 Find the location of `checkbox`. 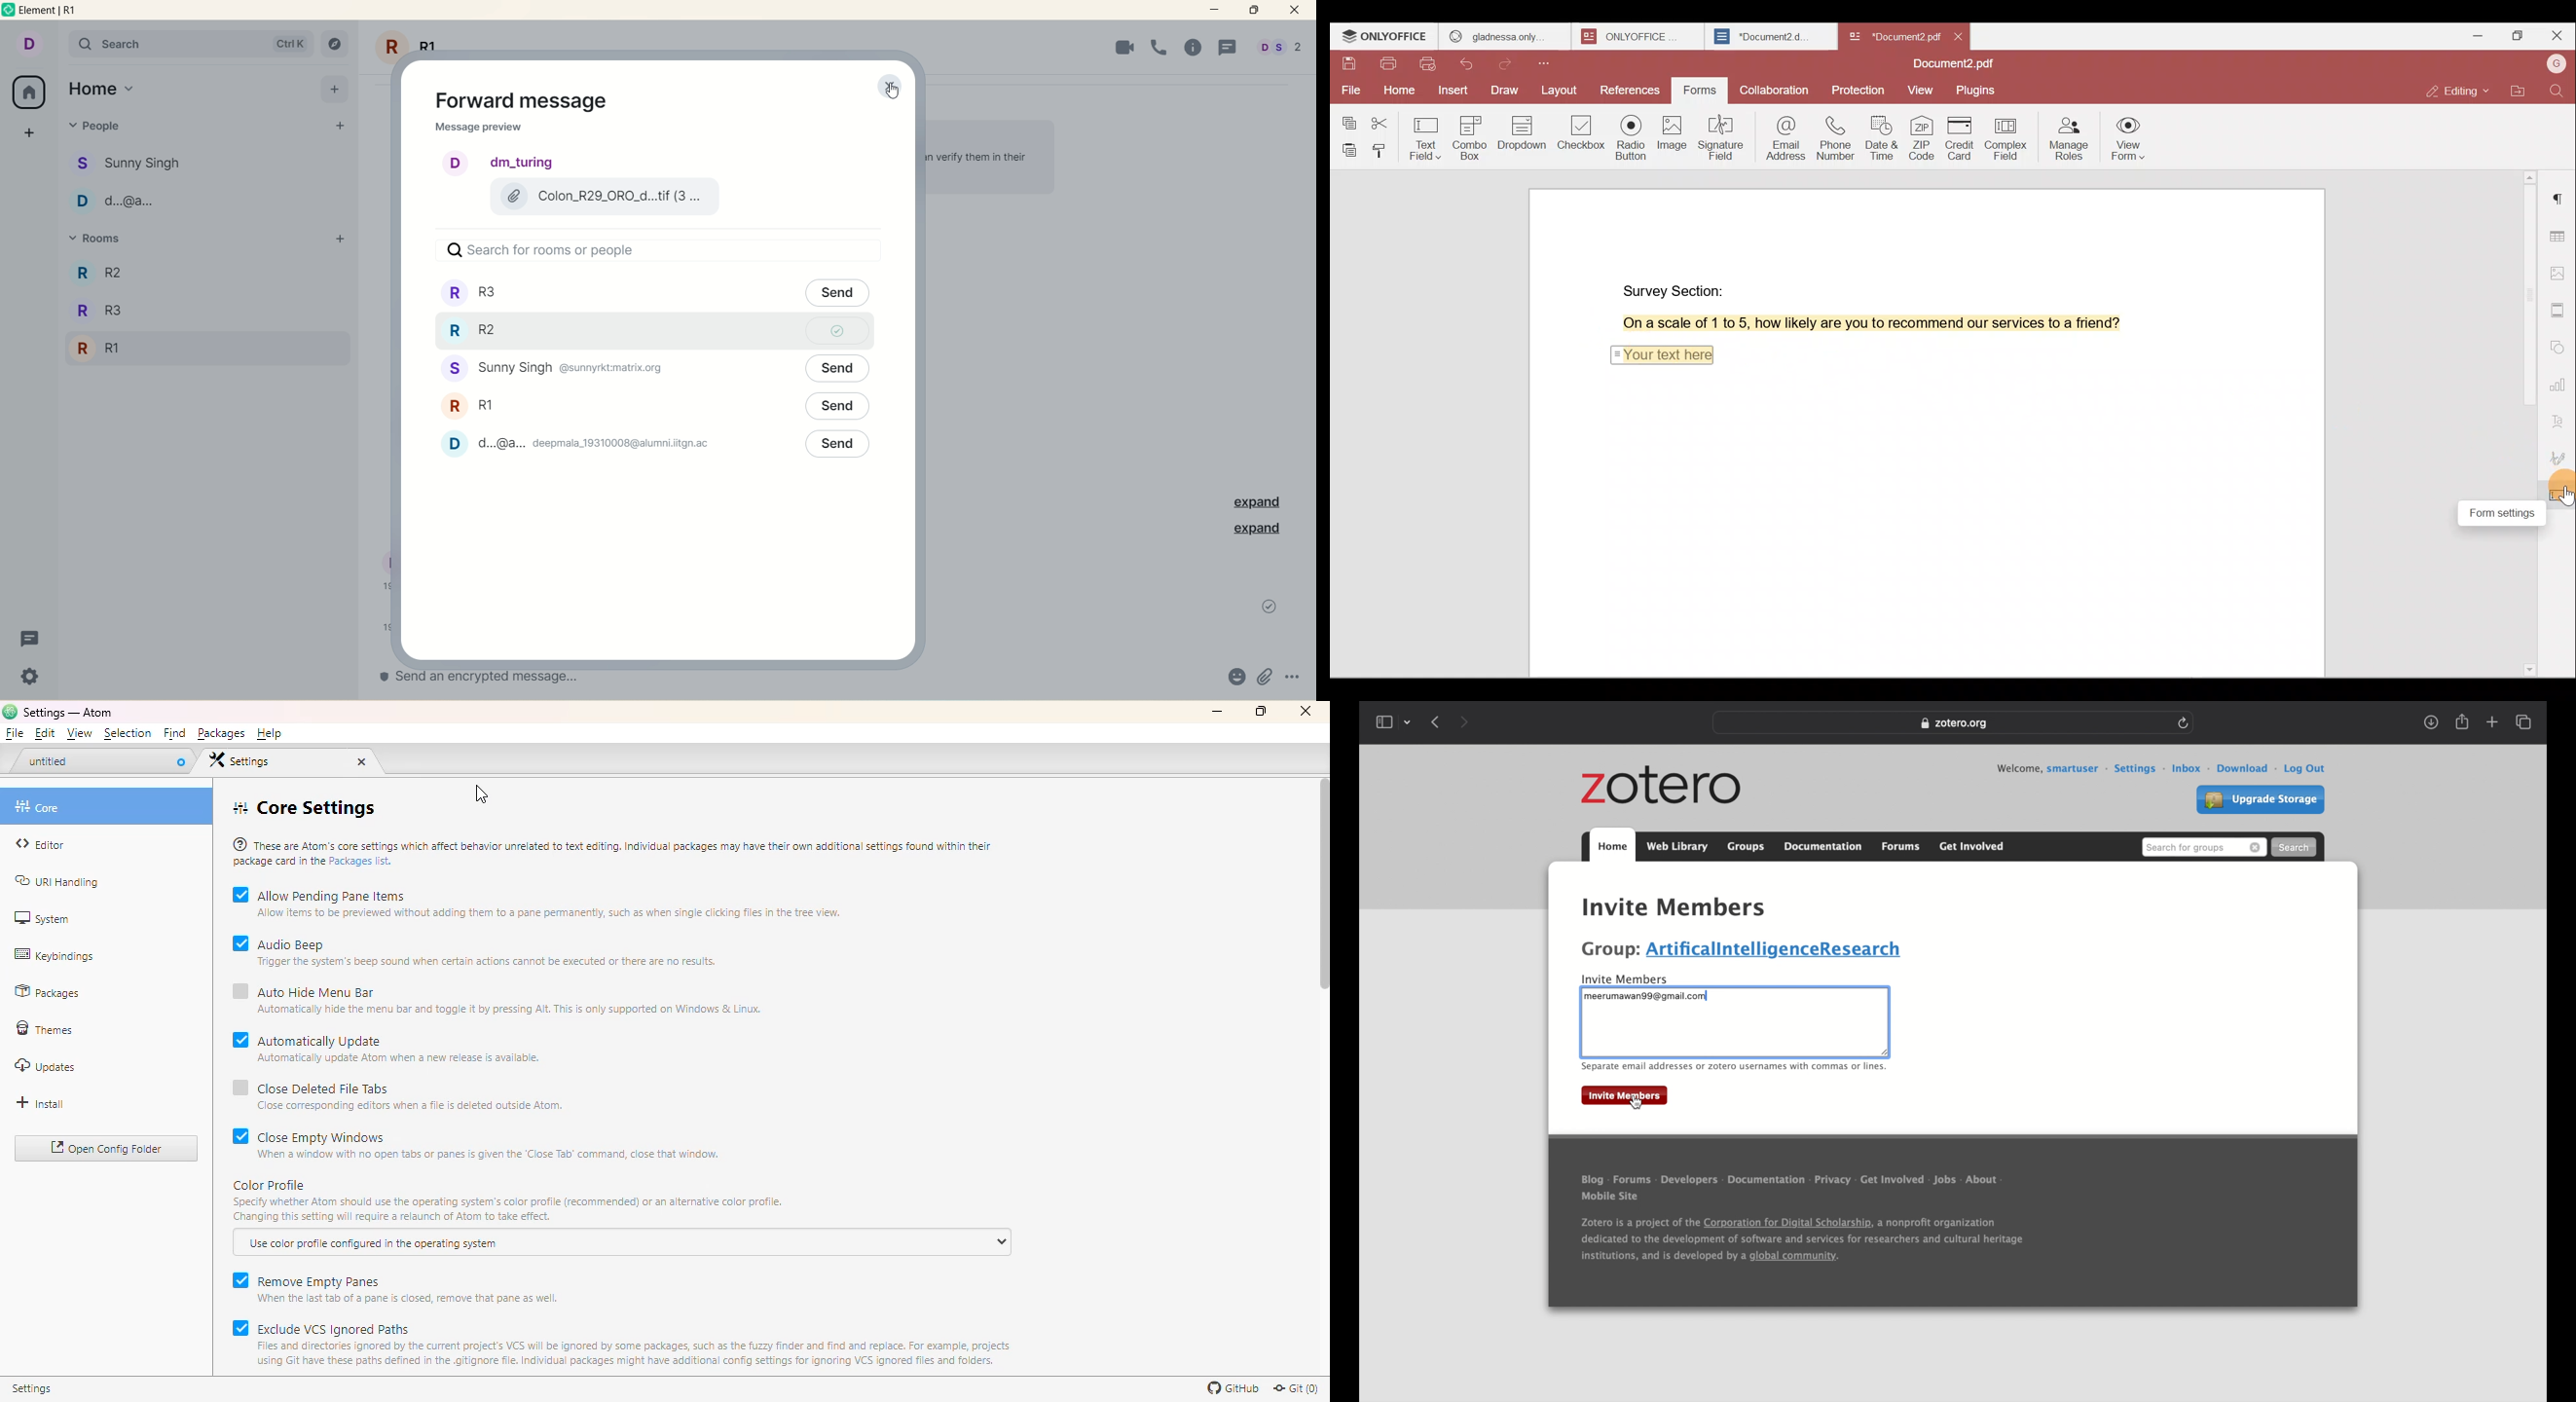

checkbox is located at coordinates (239, 1343).